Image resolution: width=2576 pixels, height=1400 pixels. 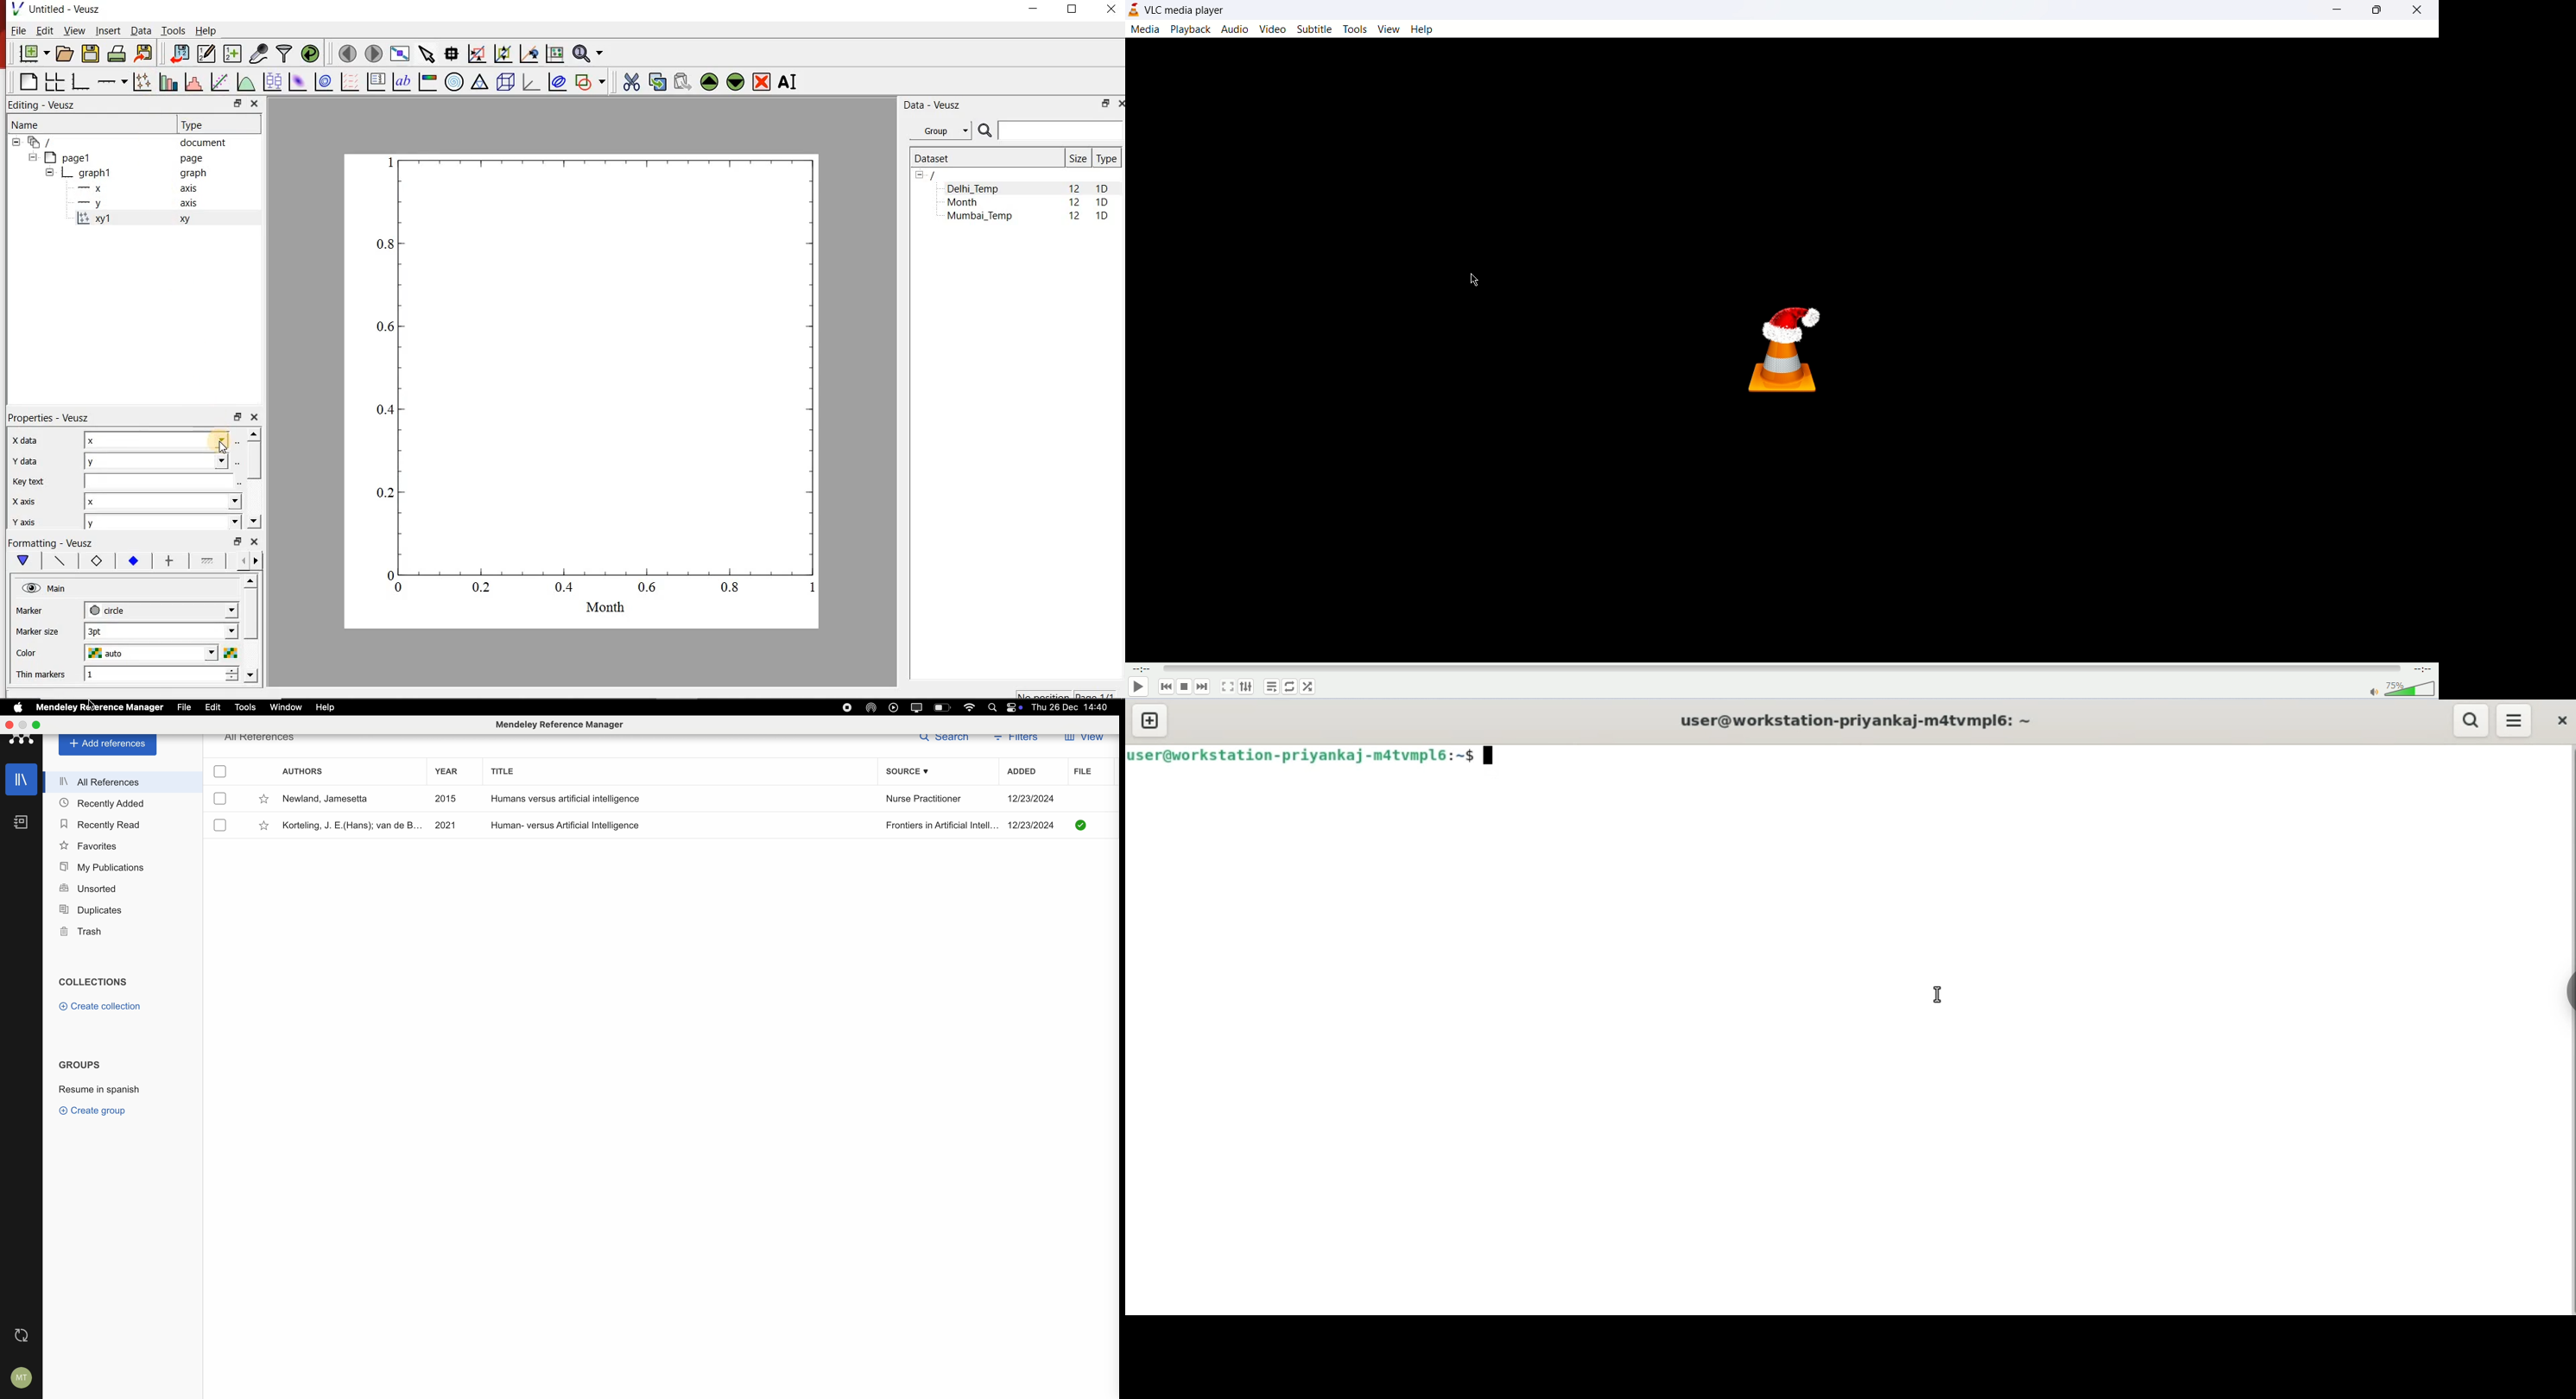 What do you see at coordinates (980, 217) in the screenshot?
I see `Mumbai_Temp` at bounding box center [980, 217].